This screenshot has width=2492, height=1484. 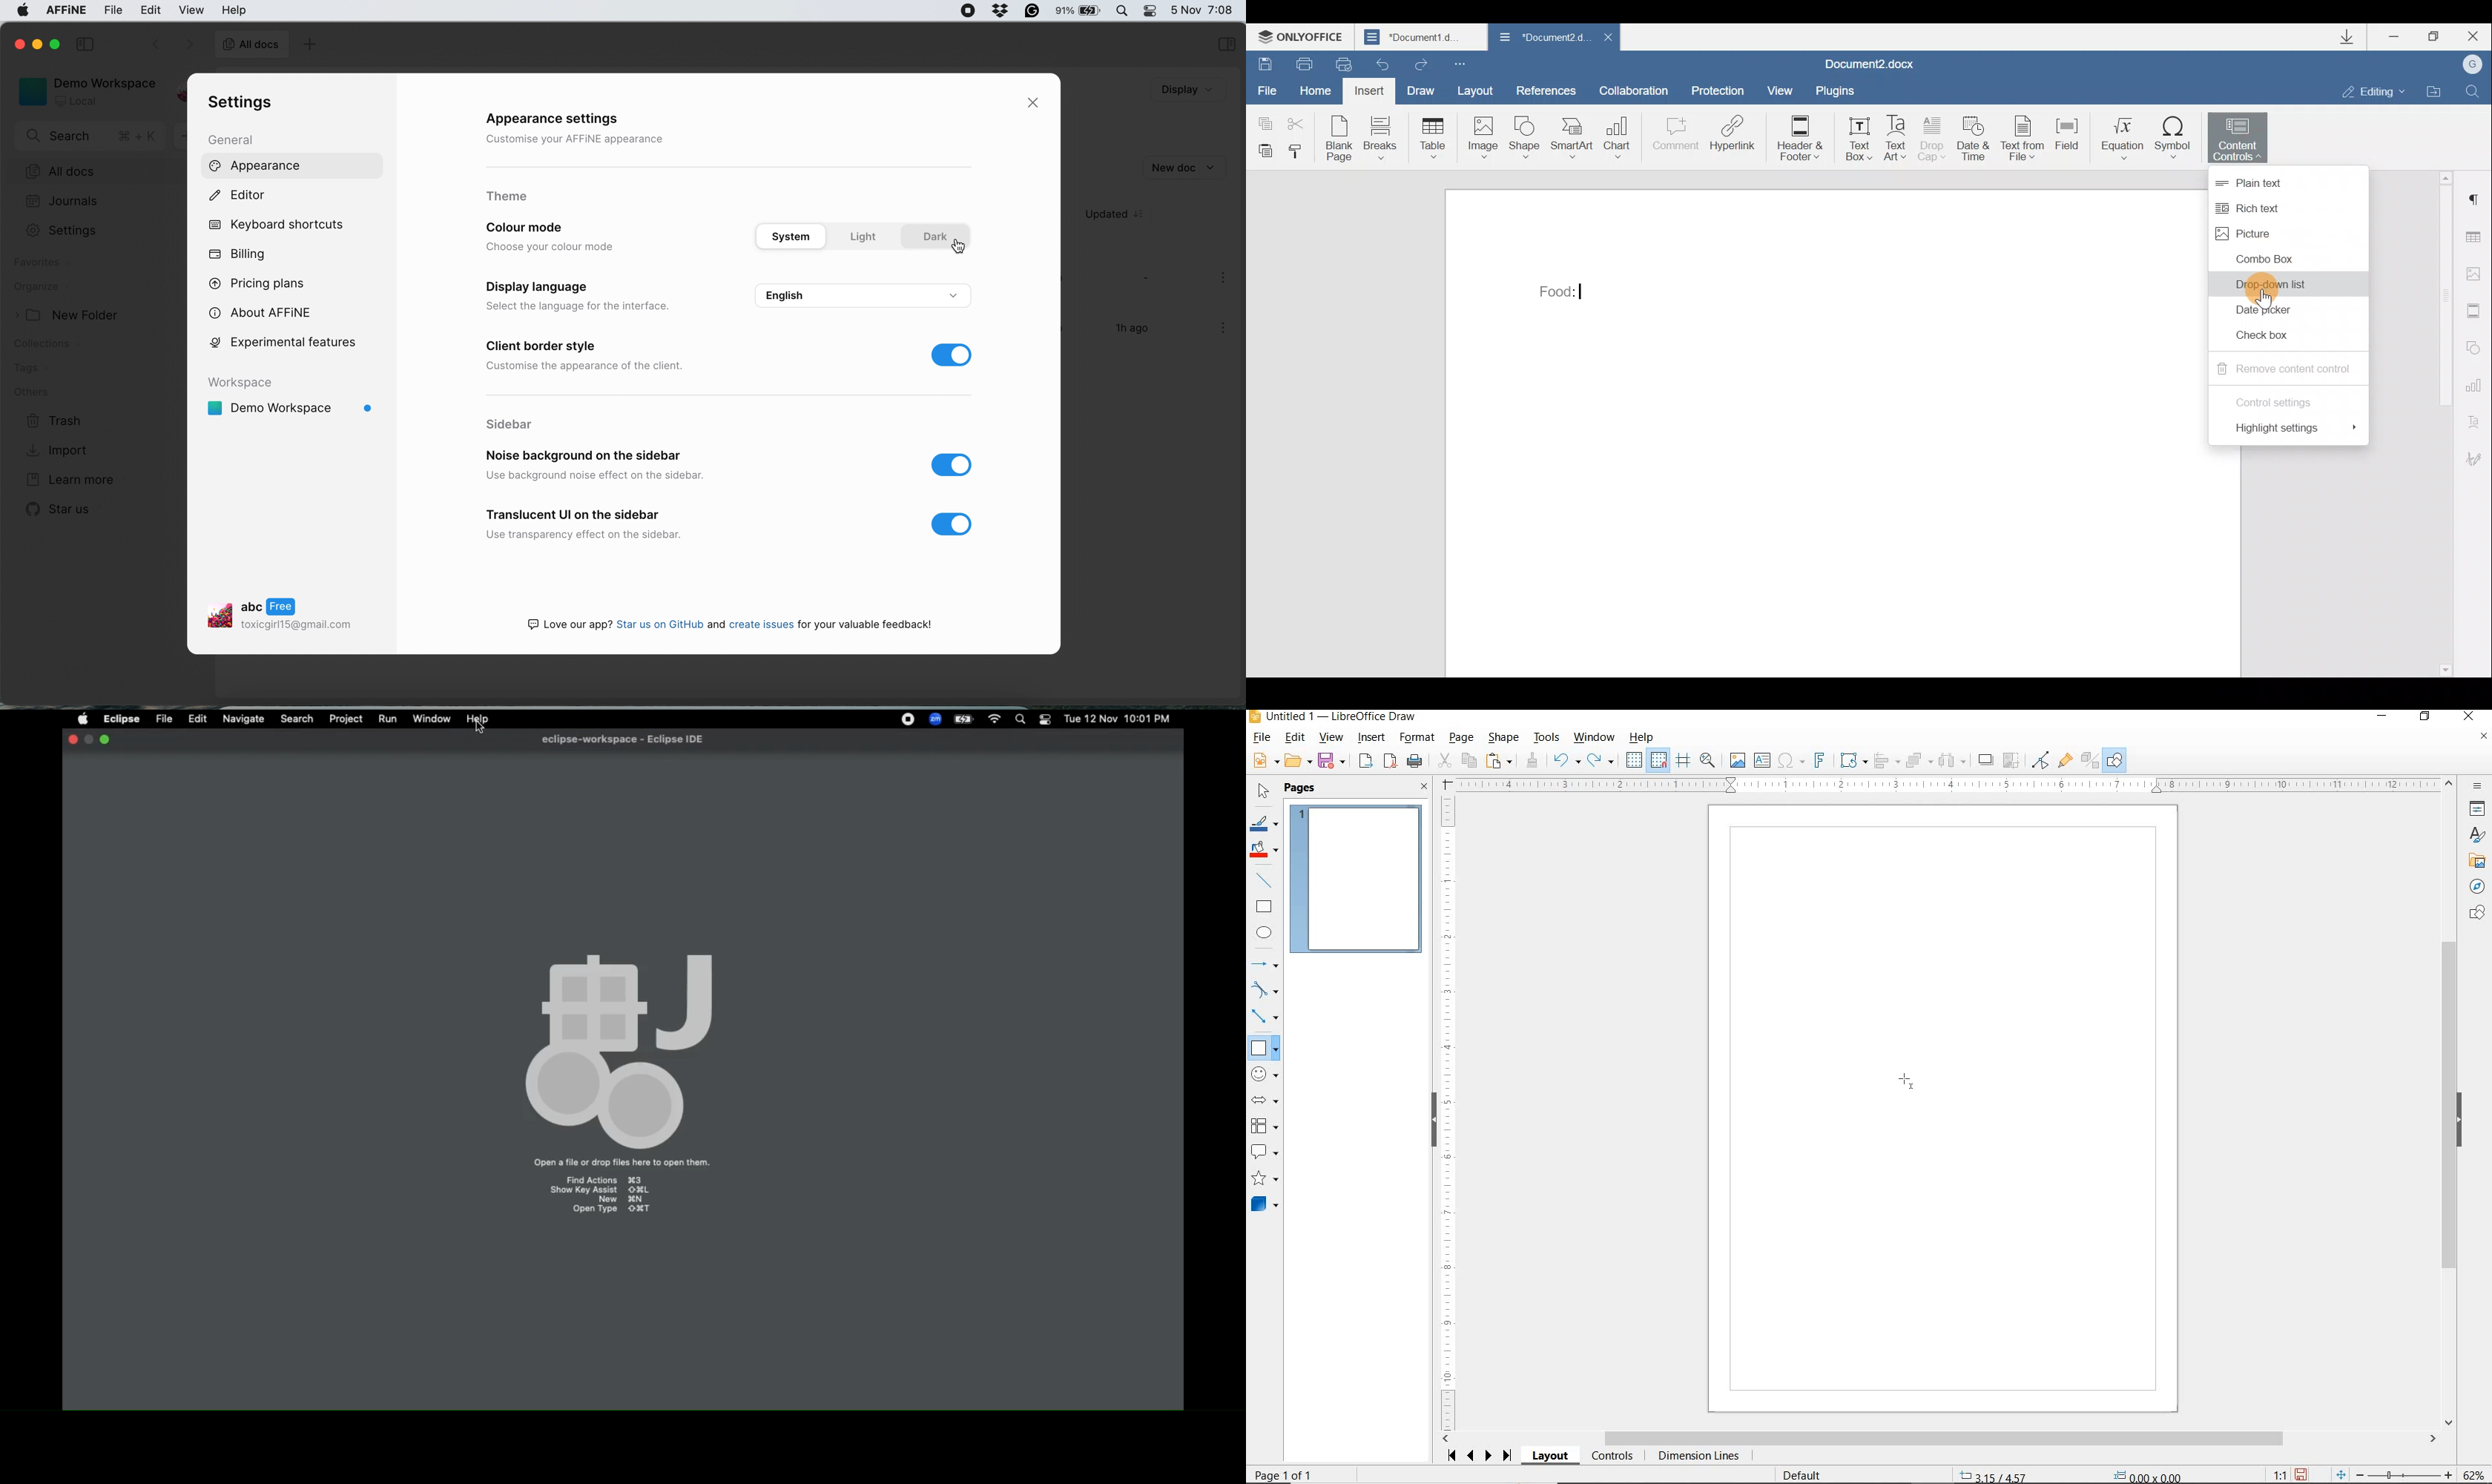 I want to click on toggle button, so click(x=954, y=527).